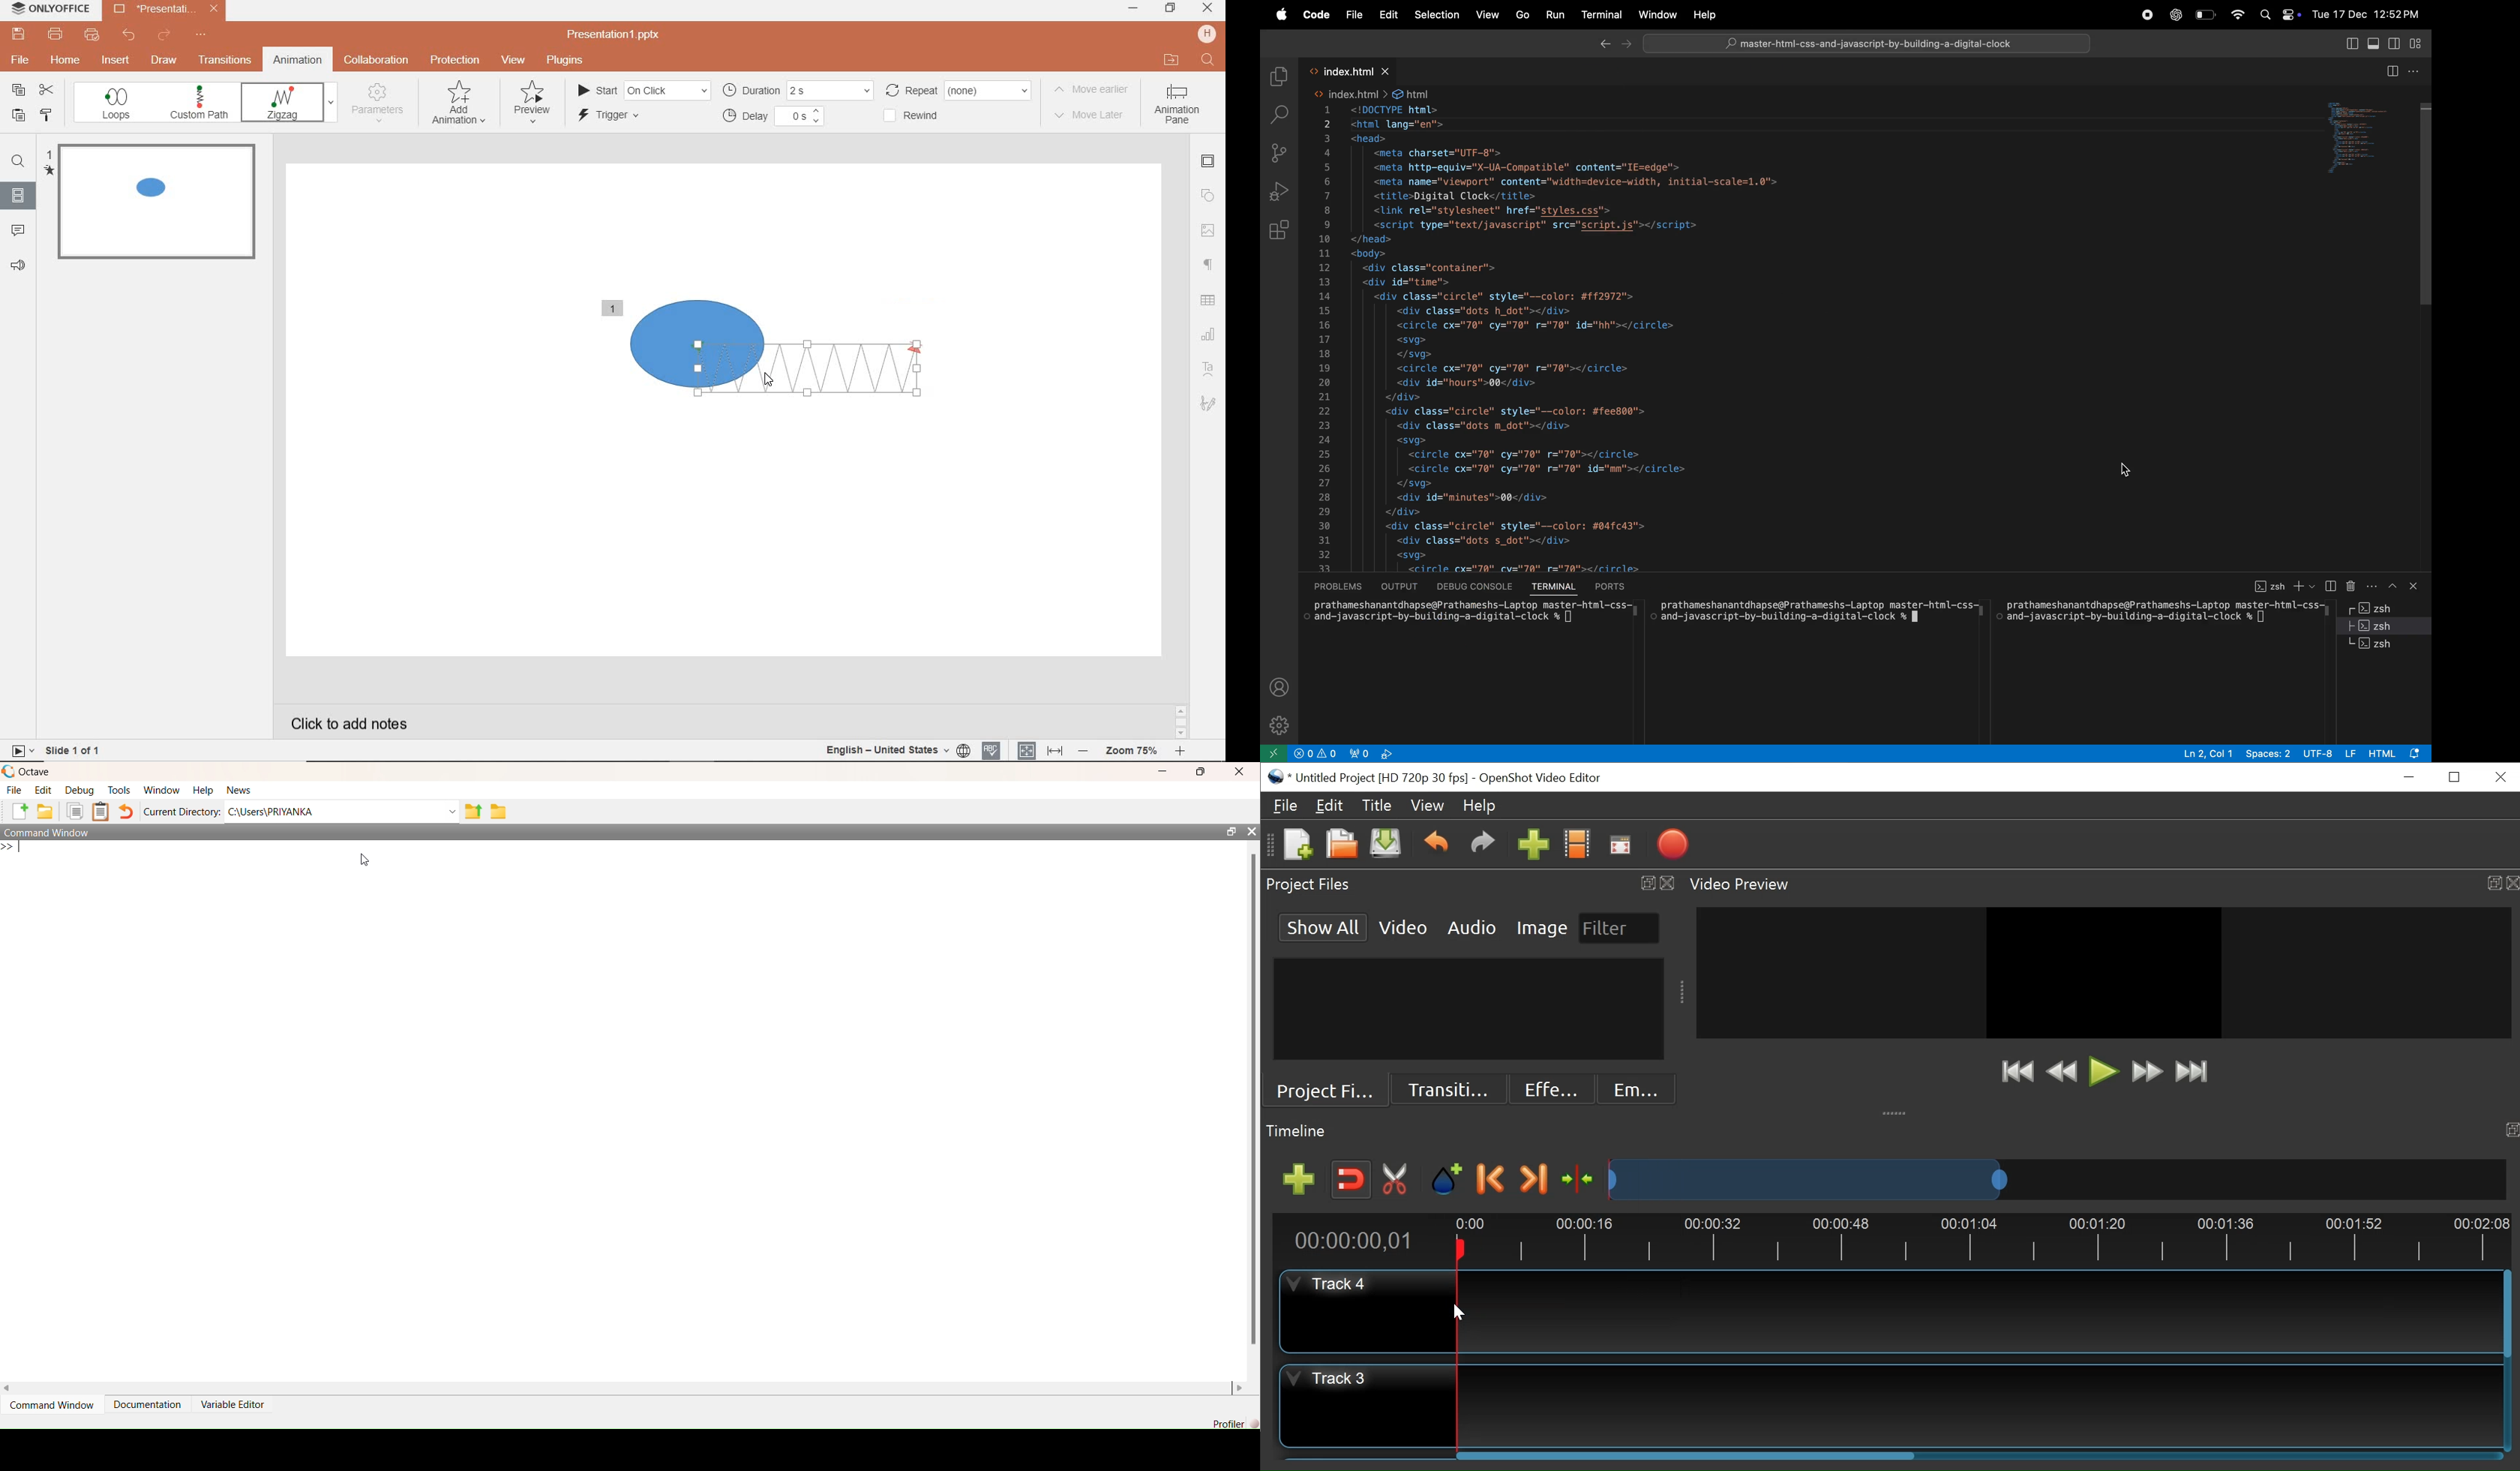 The width and height of the screenshot is (2520, 1484). I want to click on Emoji, so click(1637, 1089).